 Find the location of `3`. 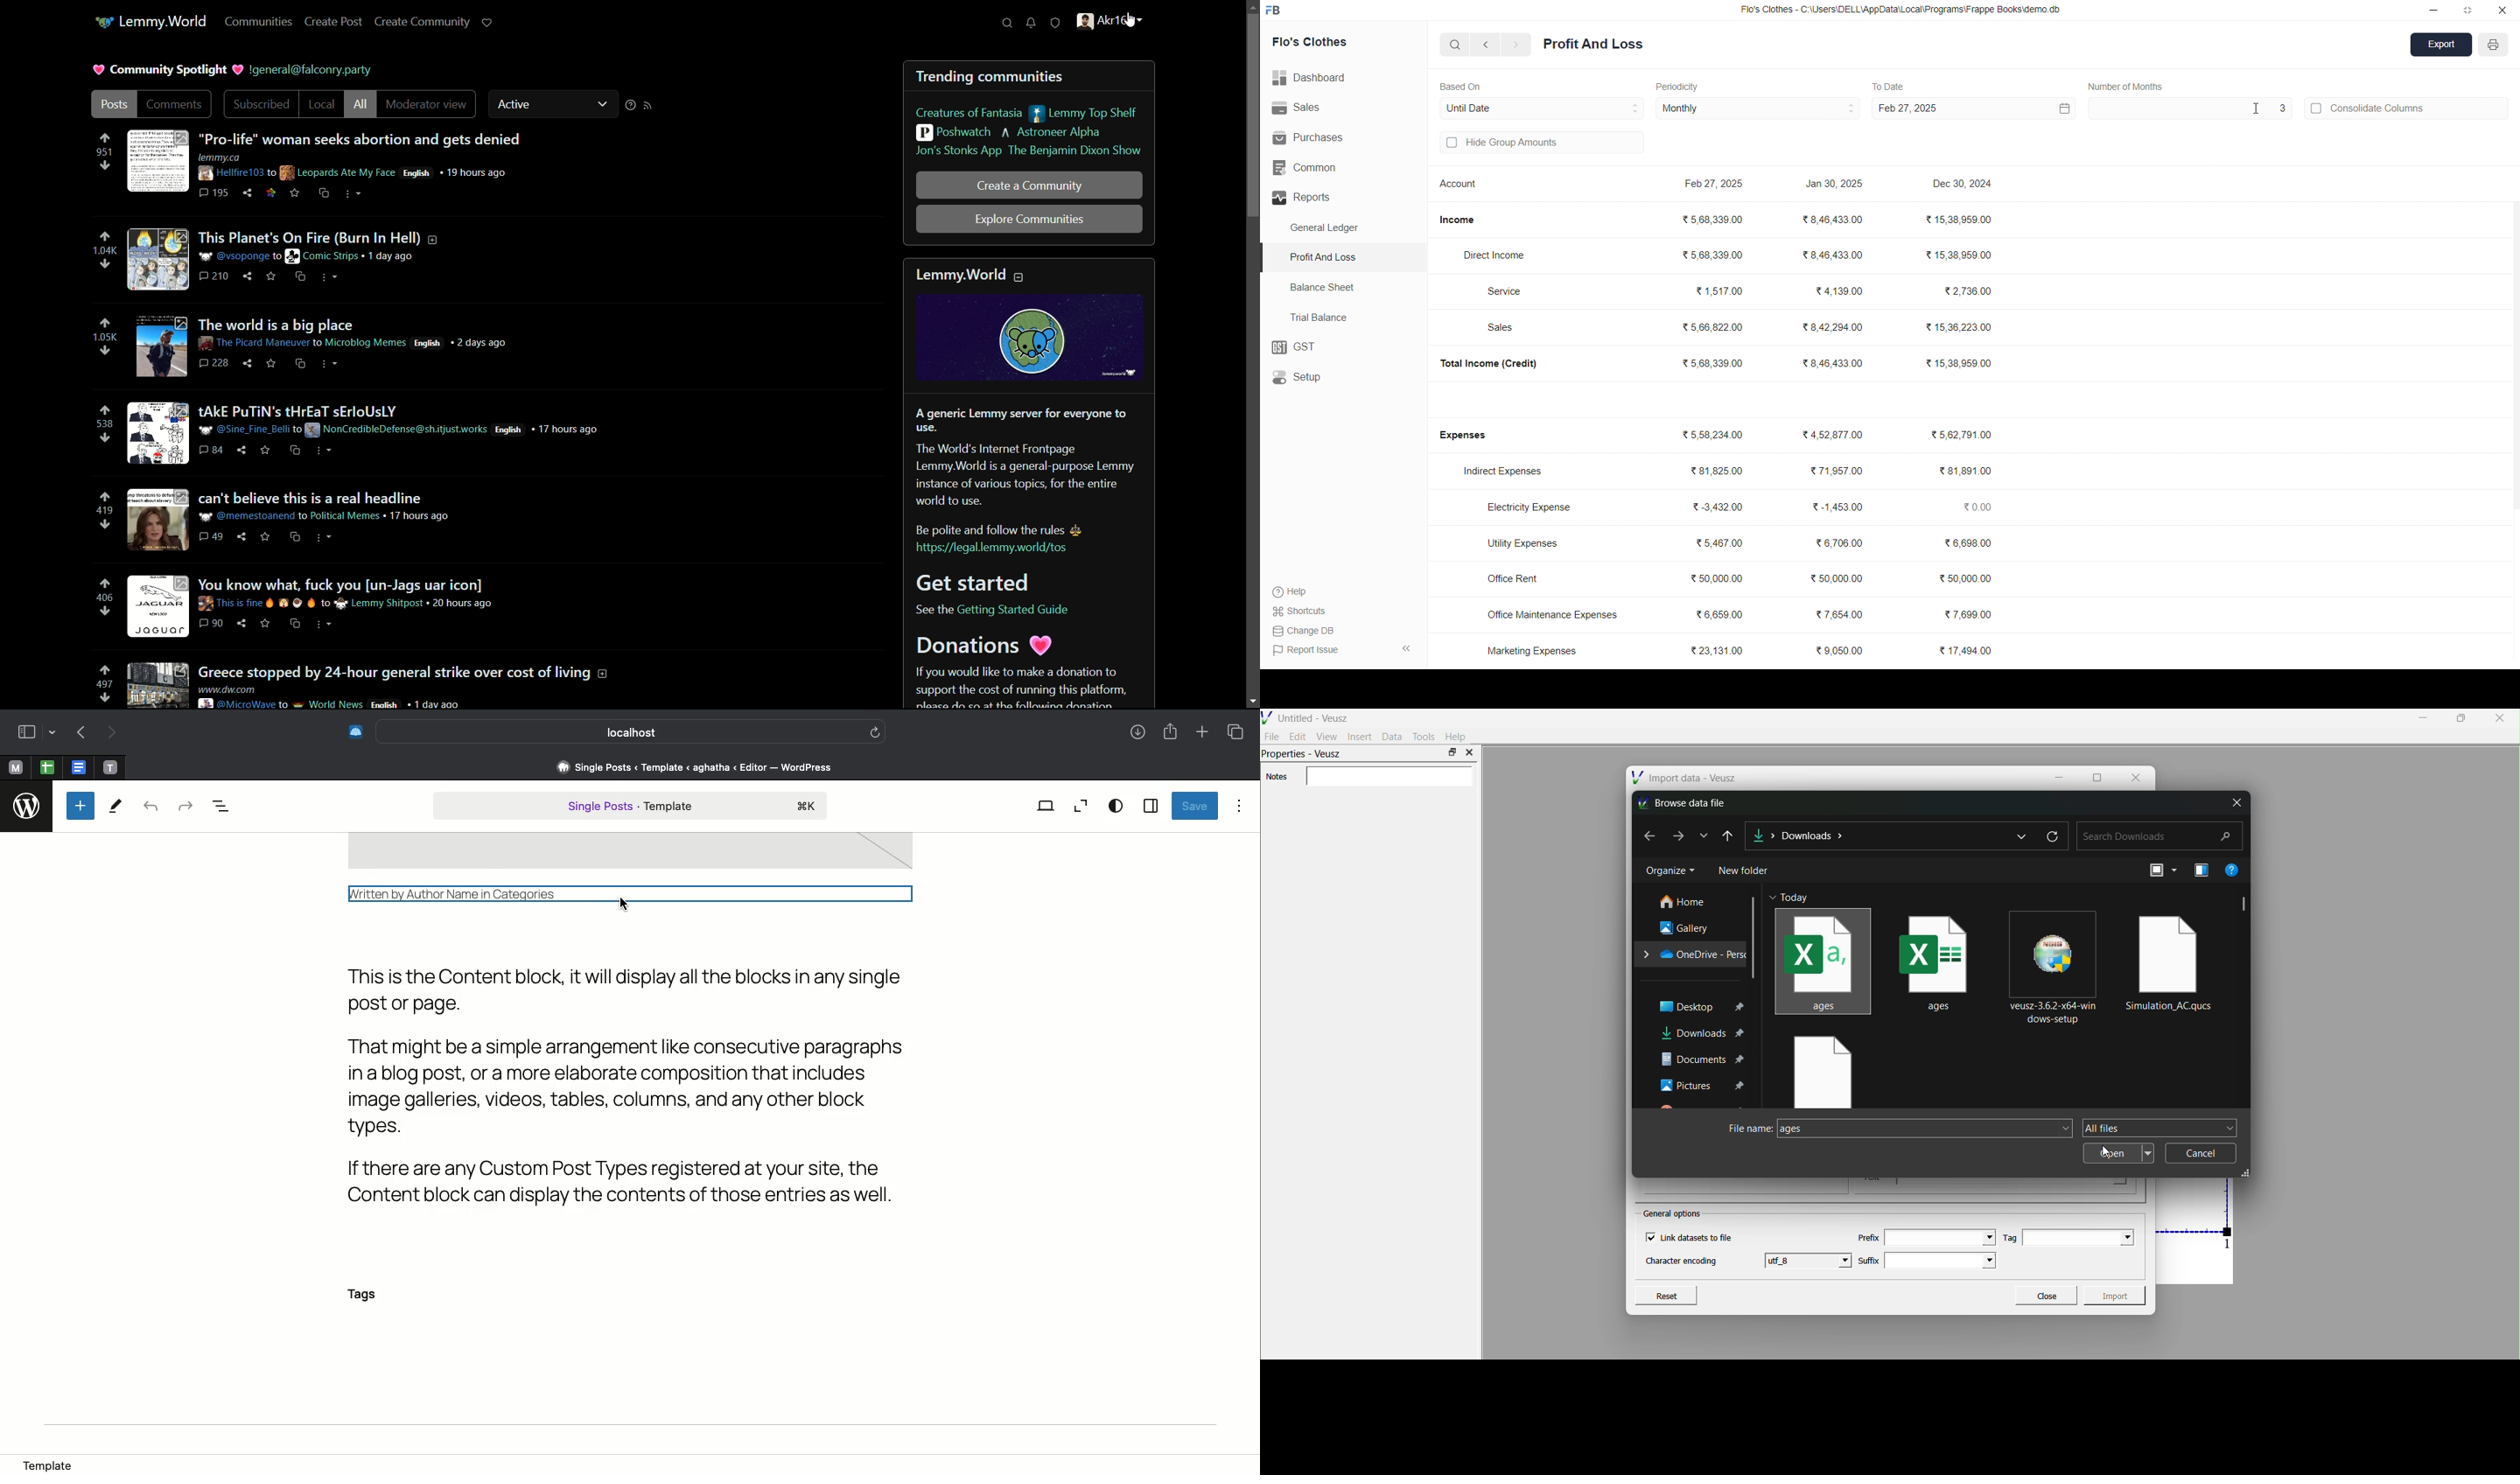

3 is located at coordinates (2189, 108).